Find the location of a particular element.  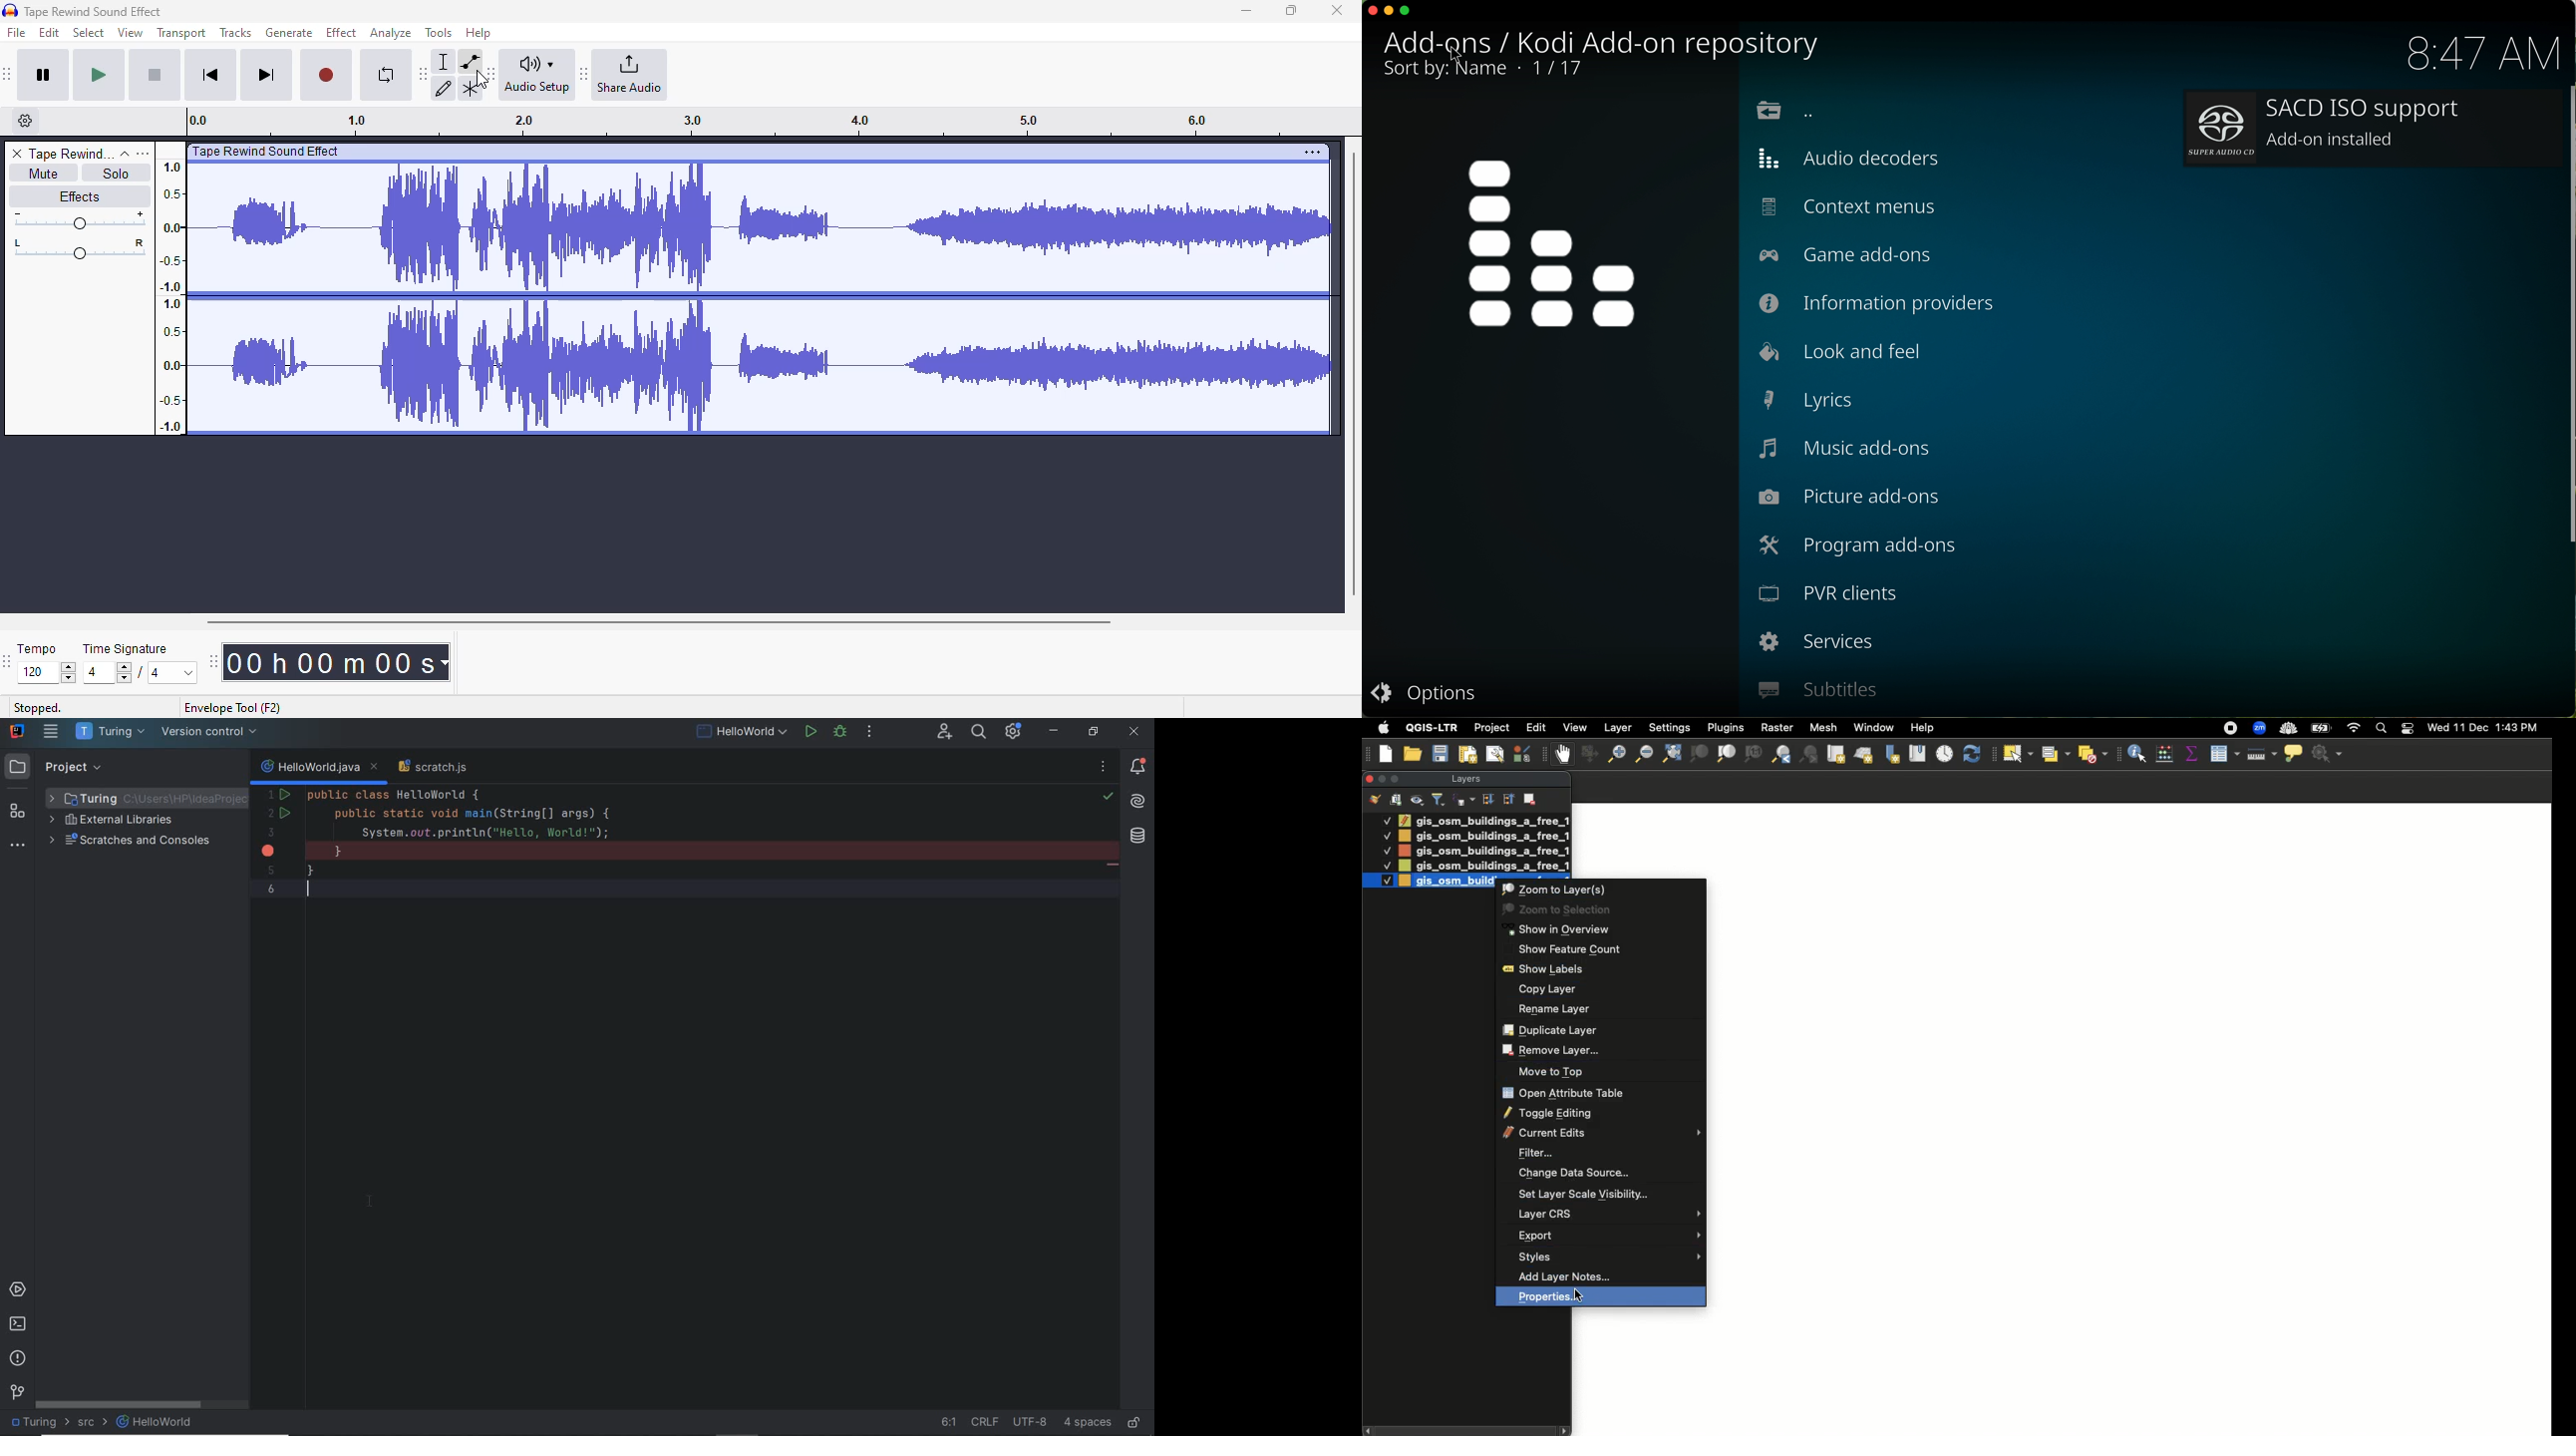

Copy layer is located at coordinates (1602, 989).